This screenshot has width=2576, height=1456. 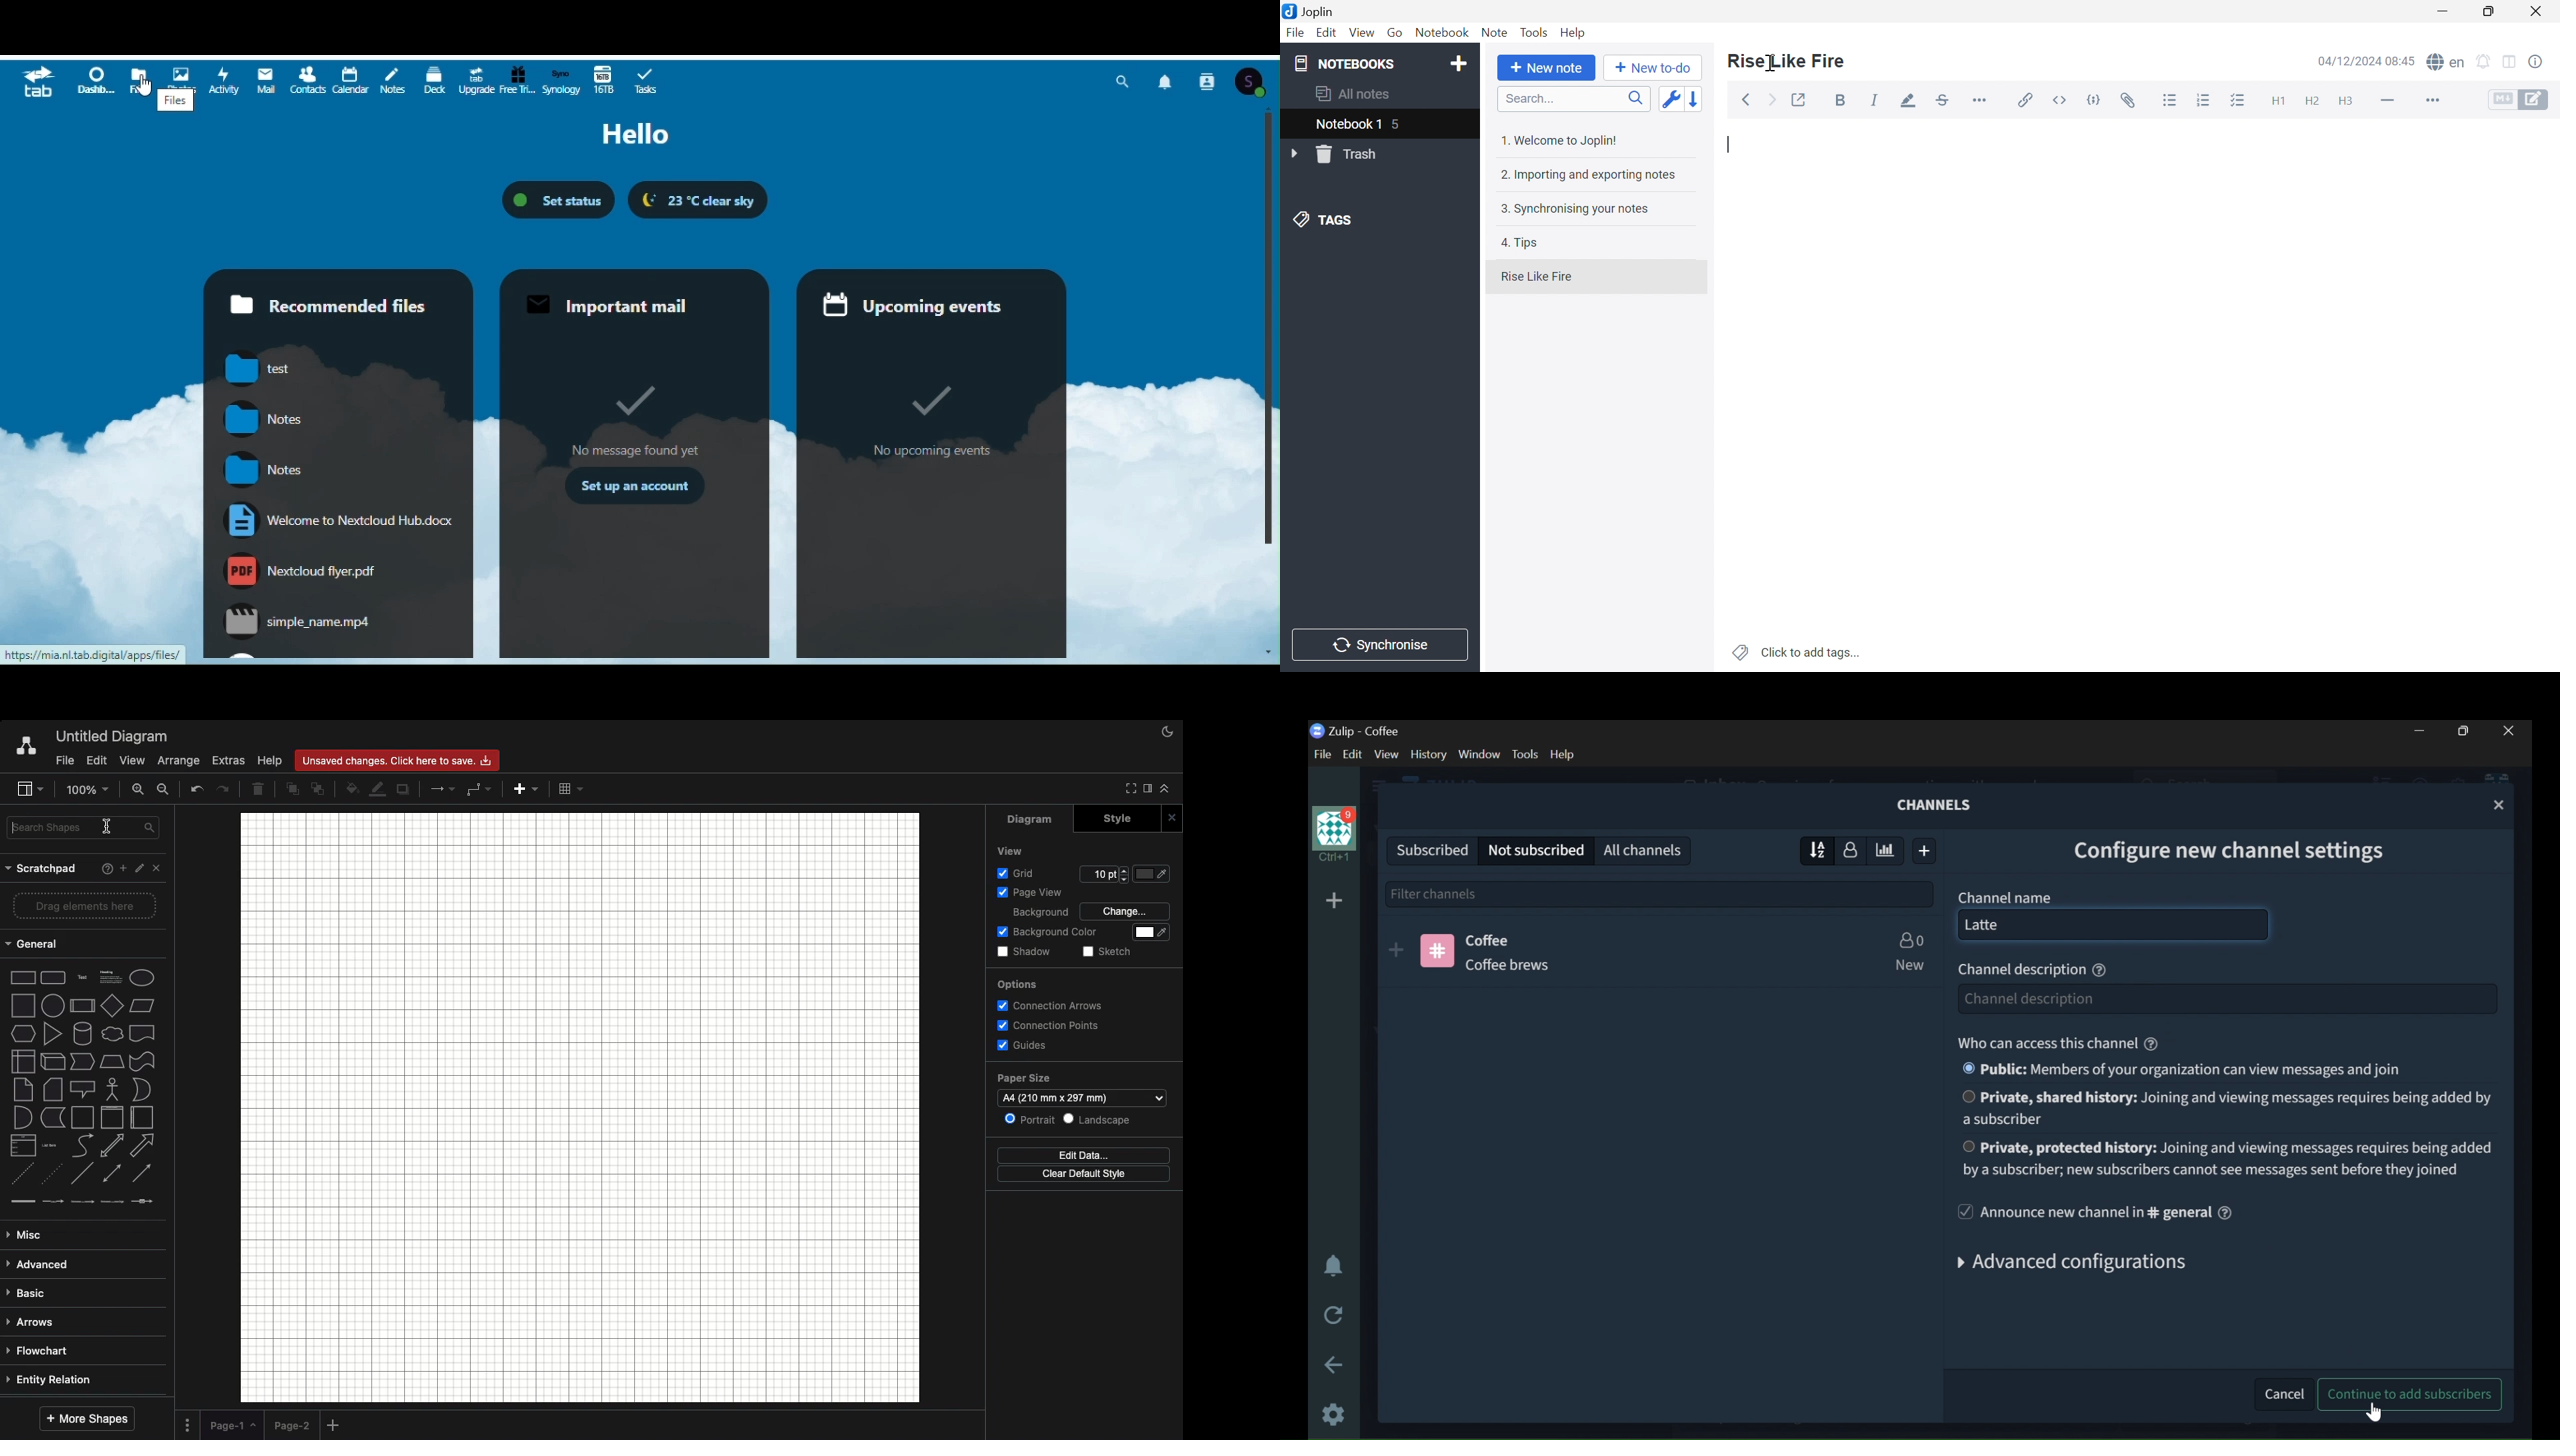 What do you see at coordinates (2081, 1265) in the screenshot?
I see `ADVANCED CONFIGURATIONS` at bounding box center [2081, 1265].